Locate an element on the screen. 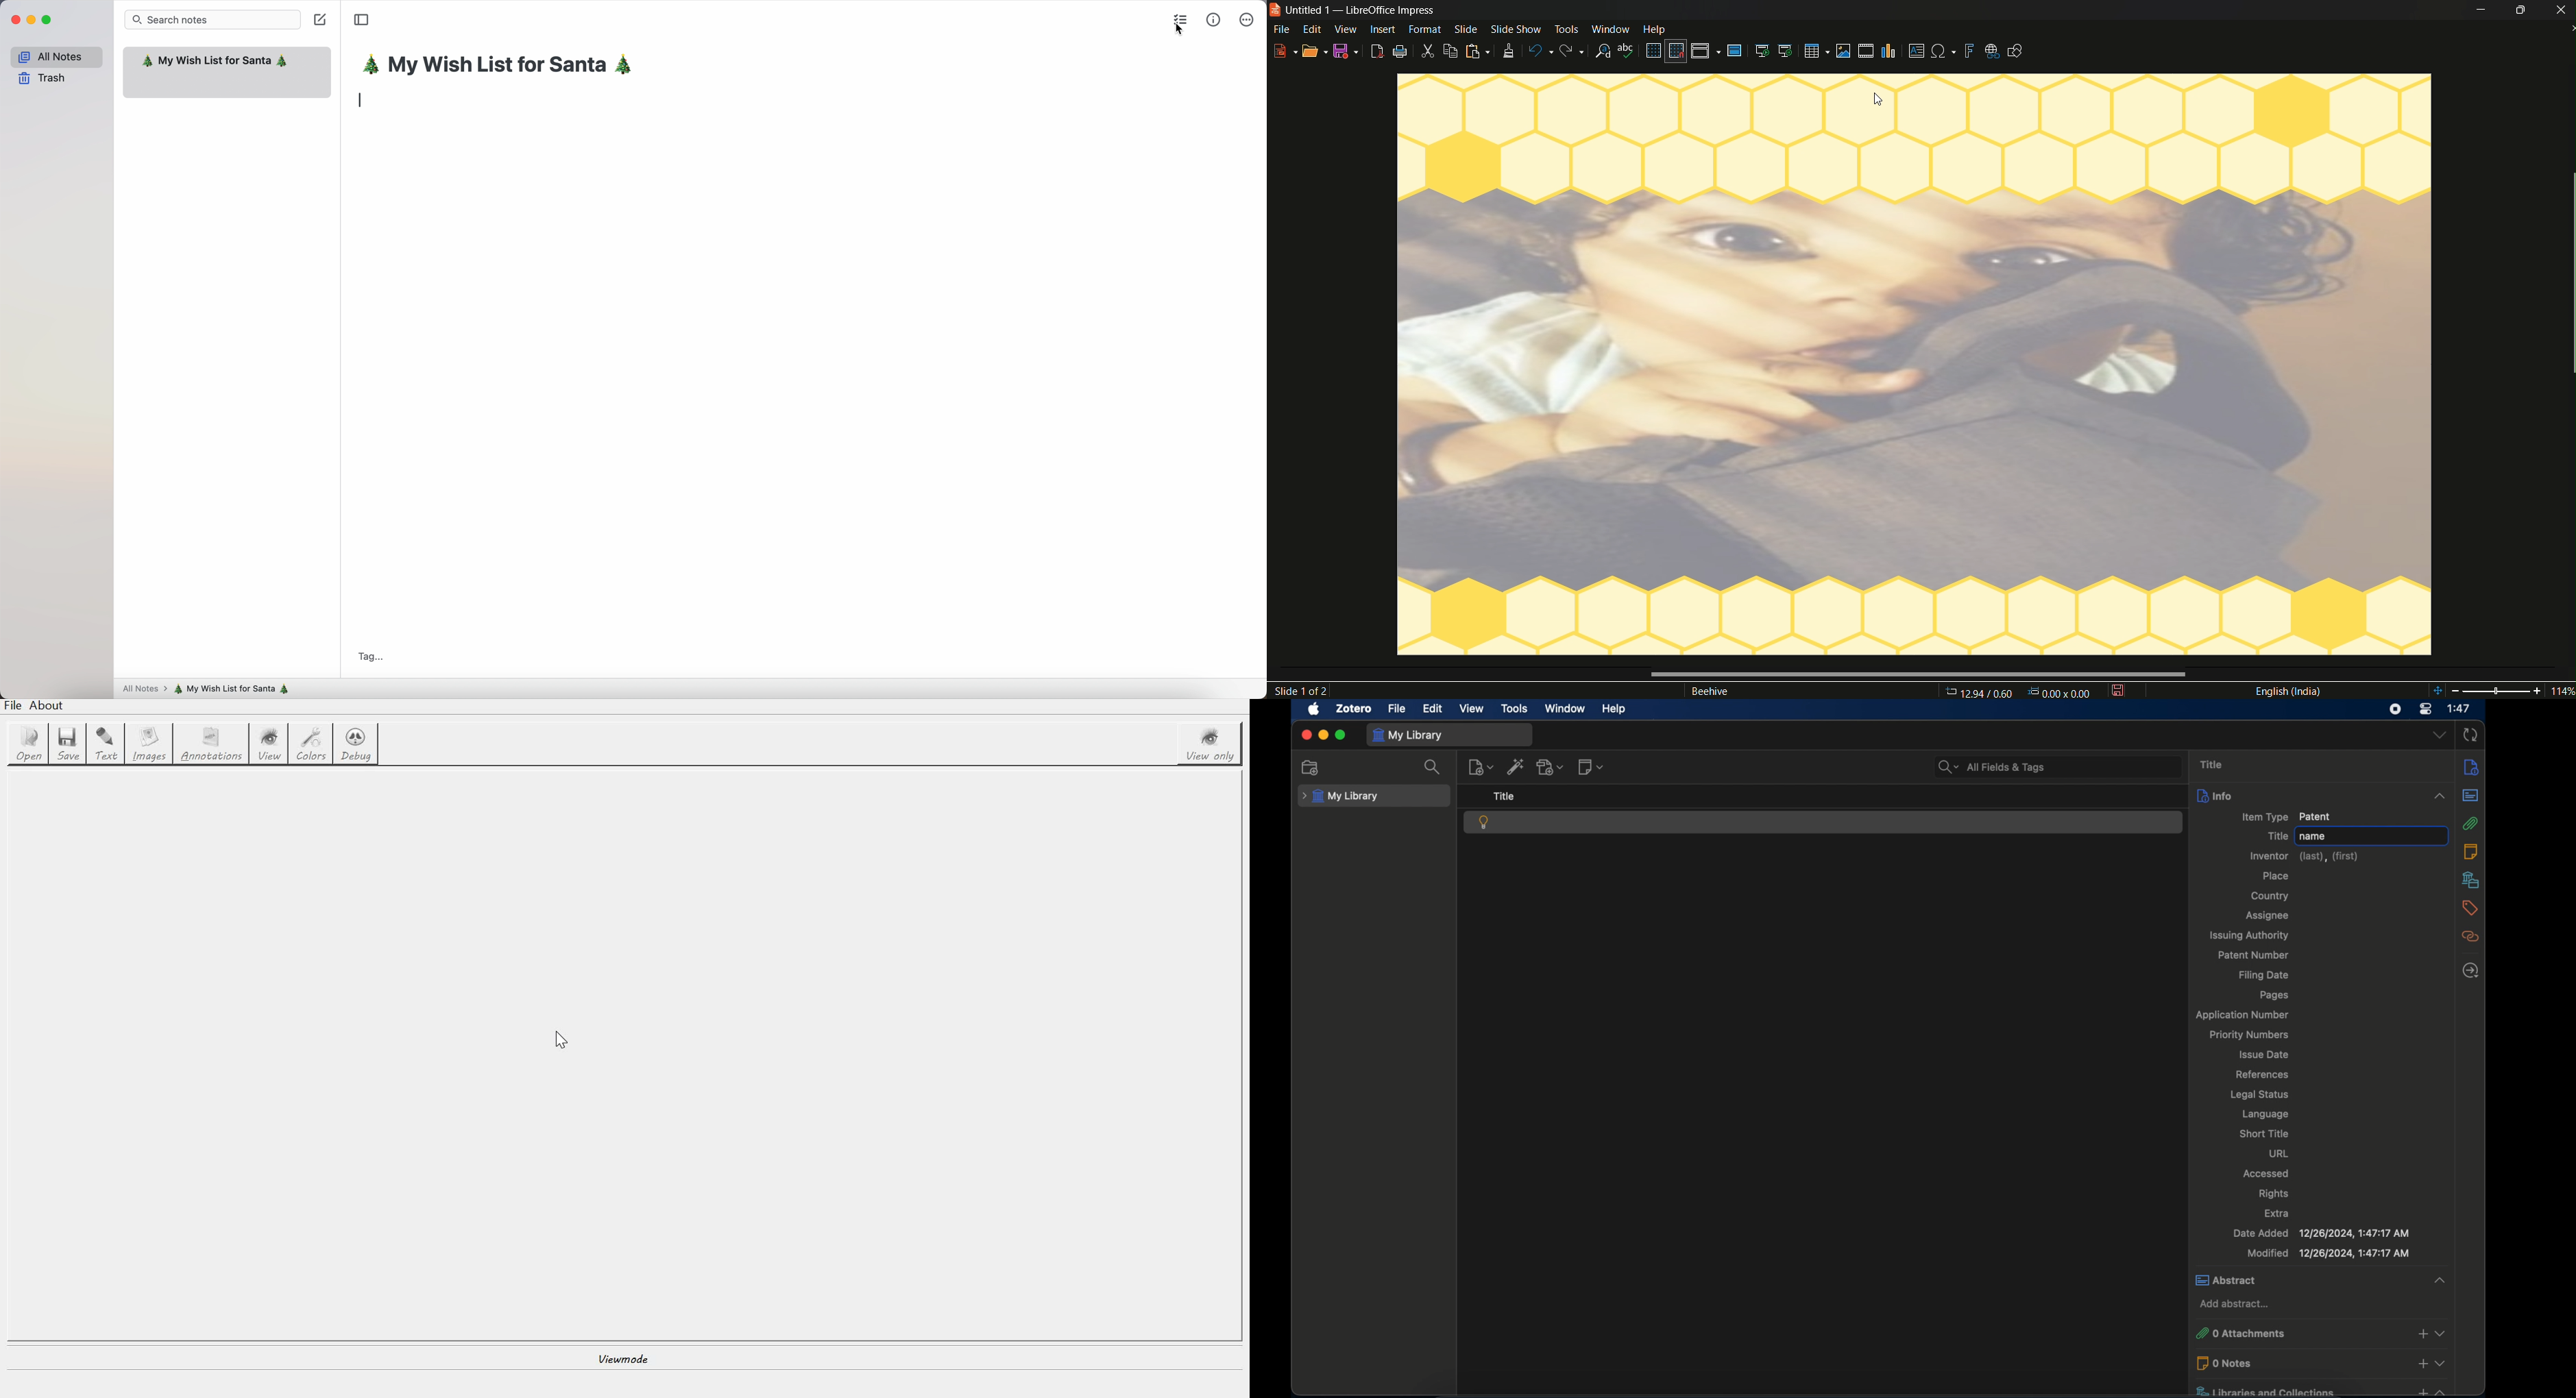 The width and height of the screenshot is (2576, 1400). minimize is located at coordinates (1324, 735).